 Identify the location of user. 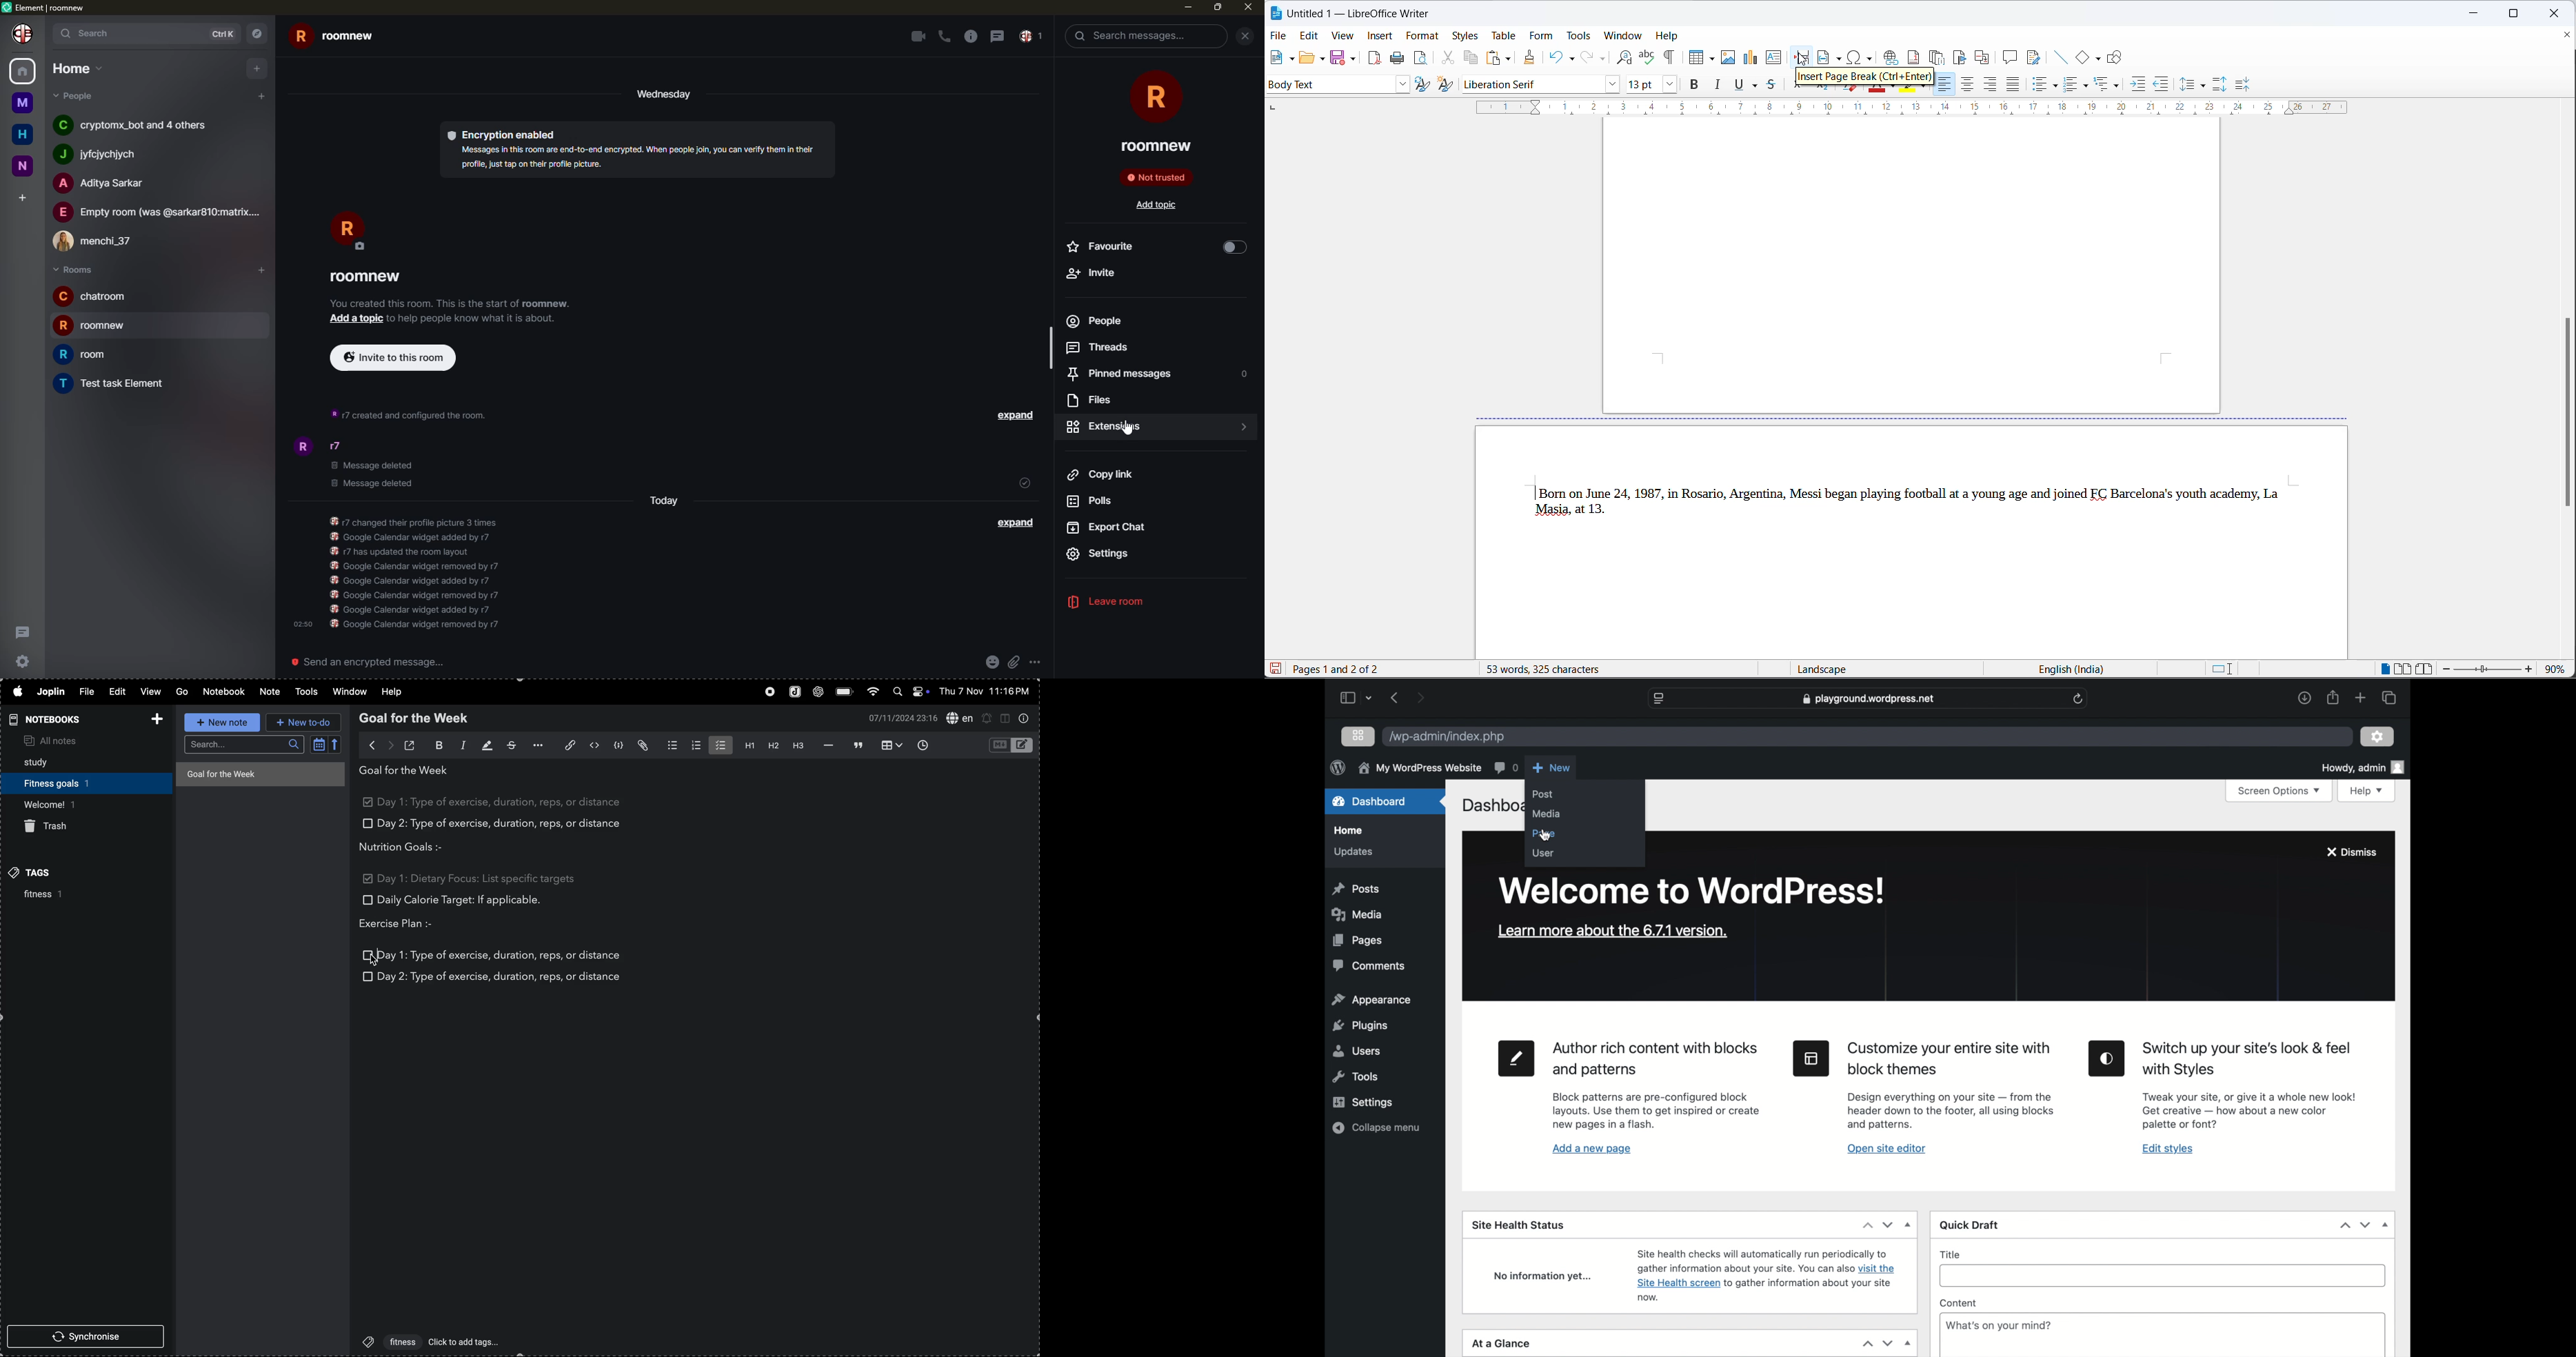
(1543, 853).